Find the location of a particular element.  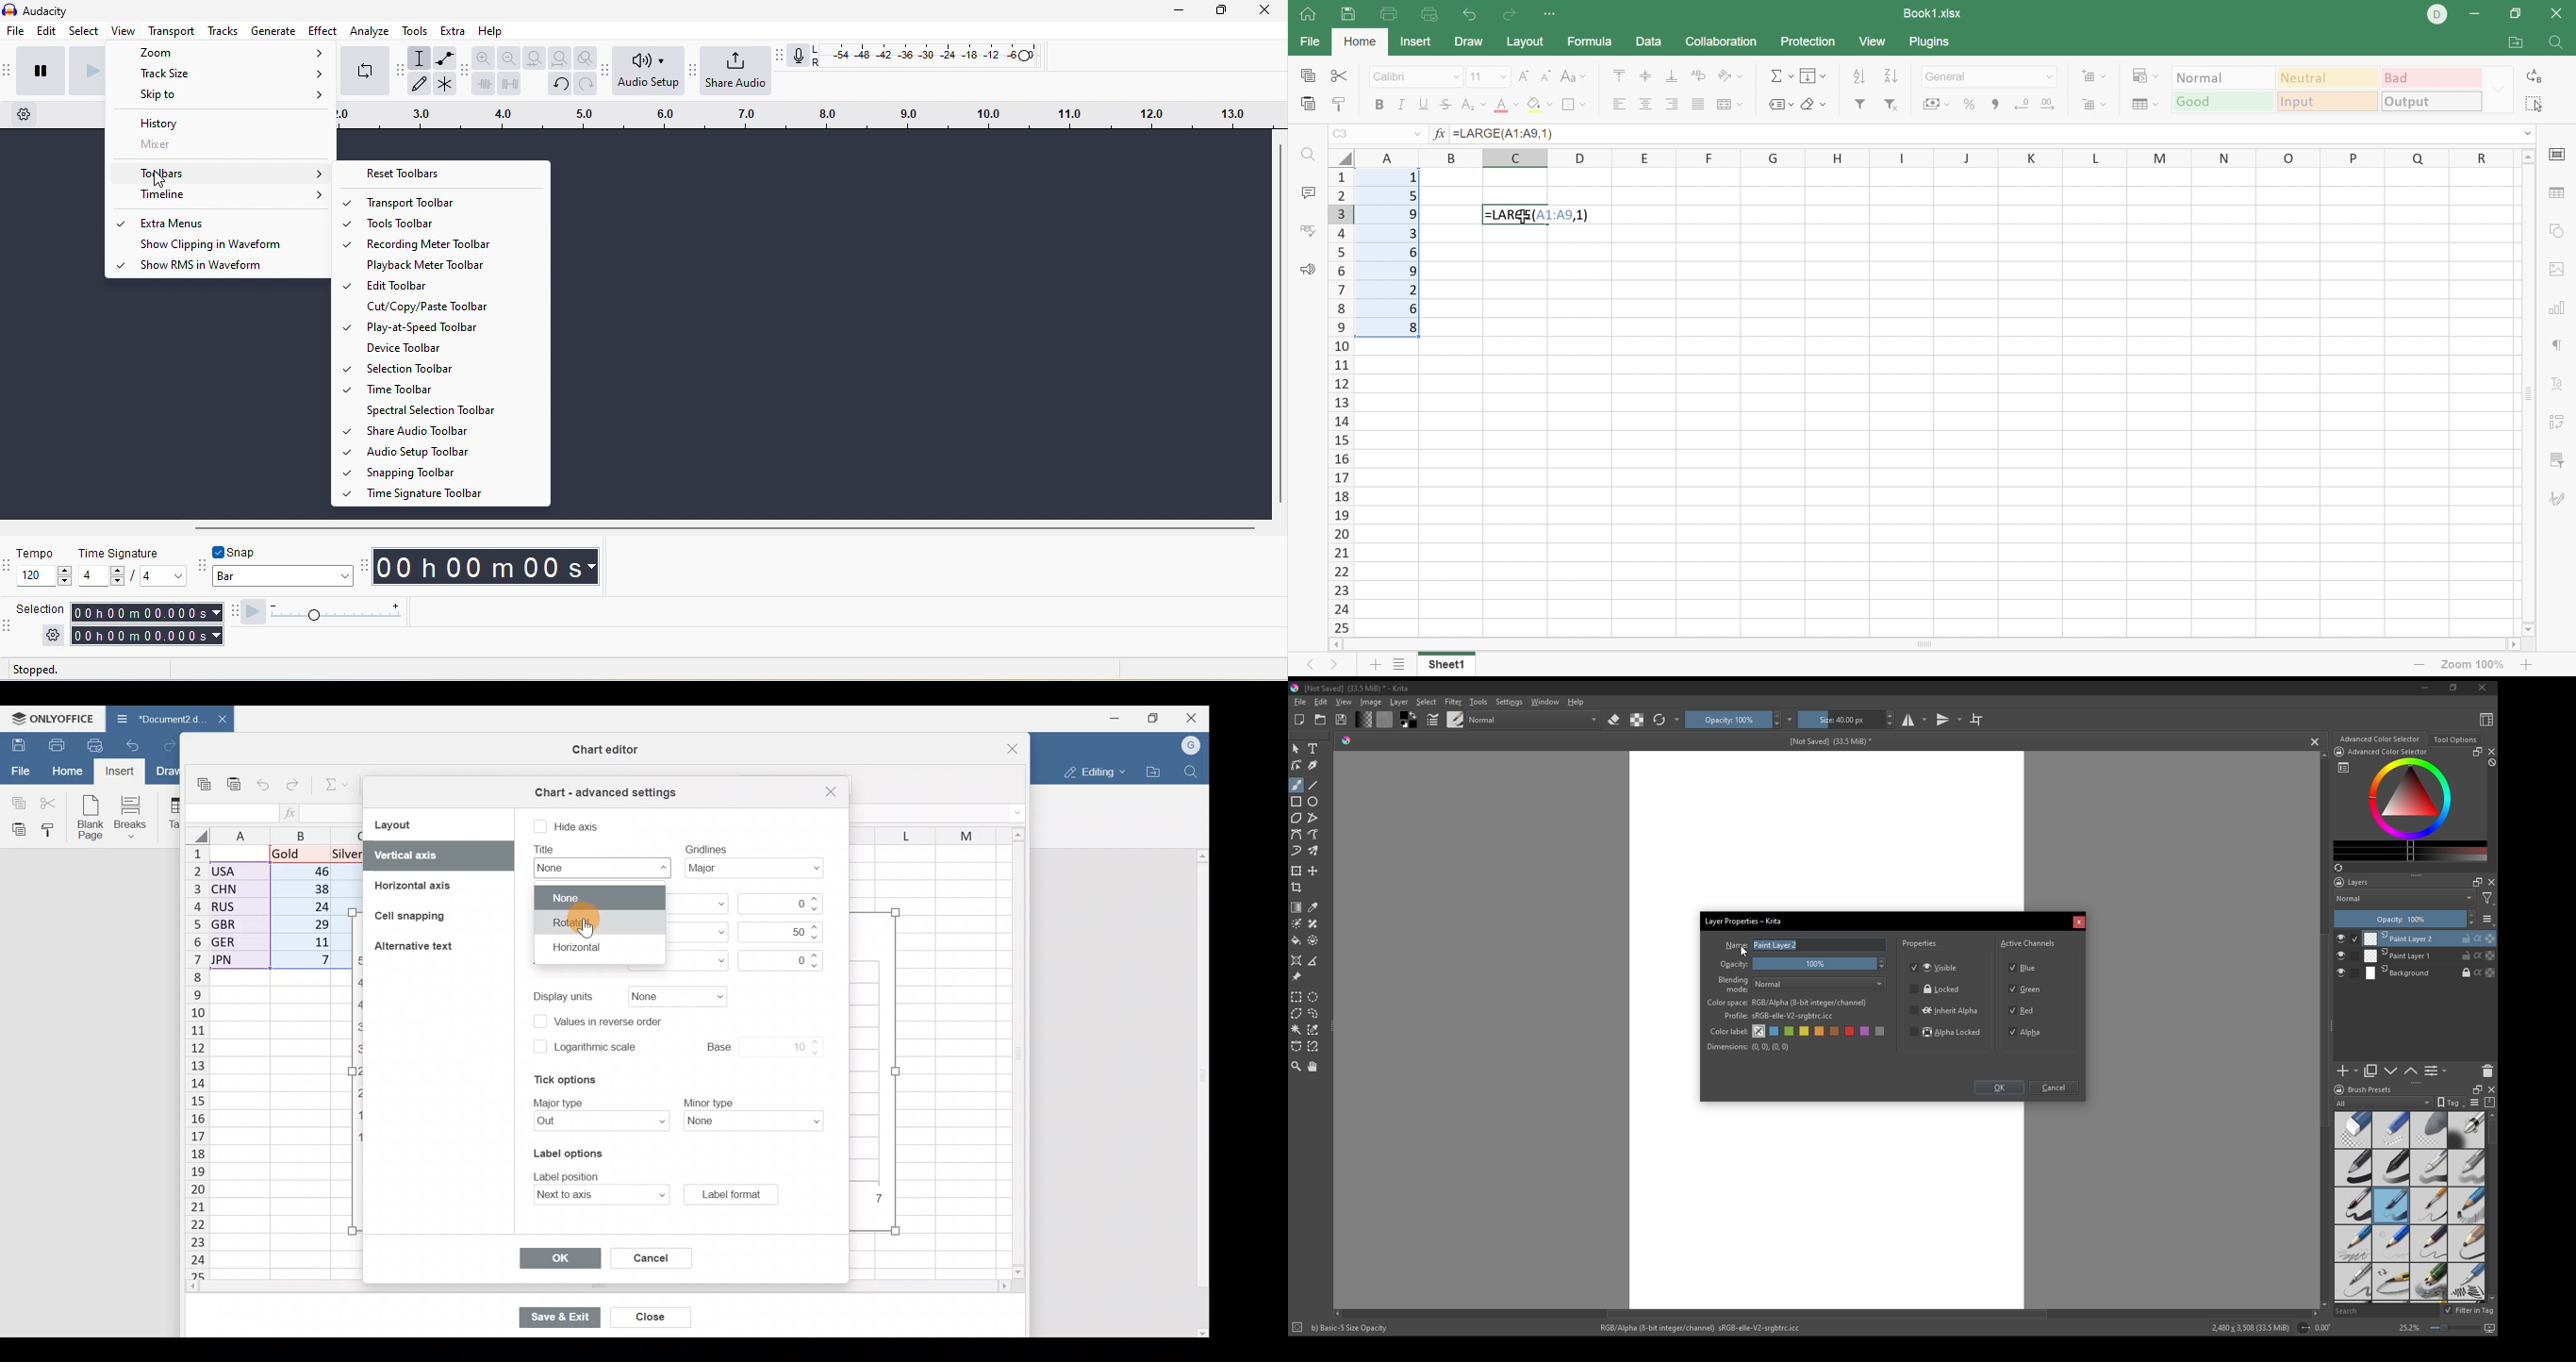

Drop Down is located at coordinates (2500, 89).